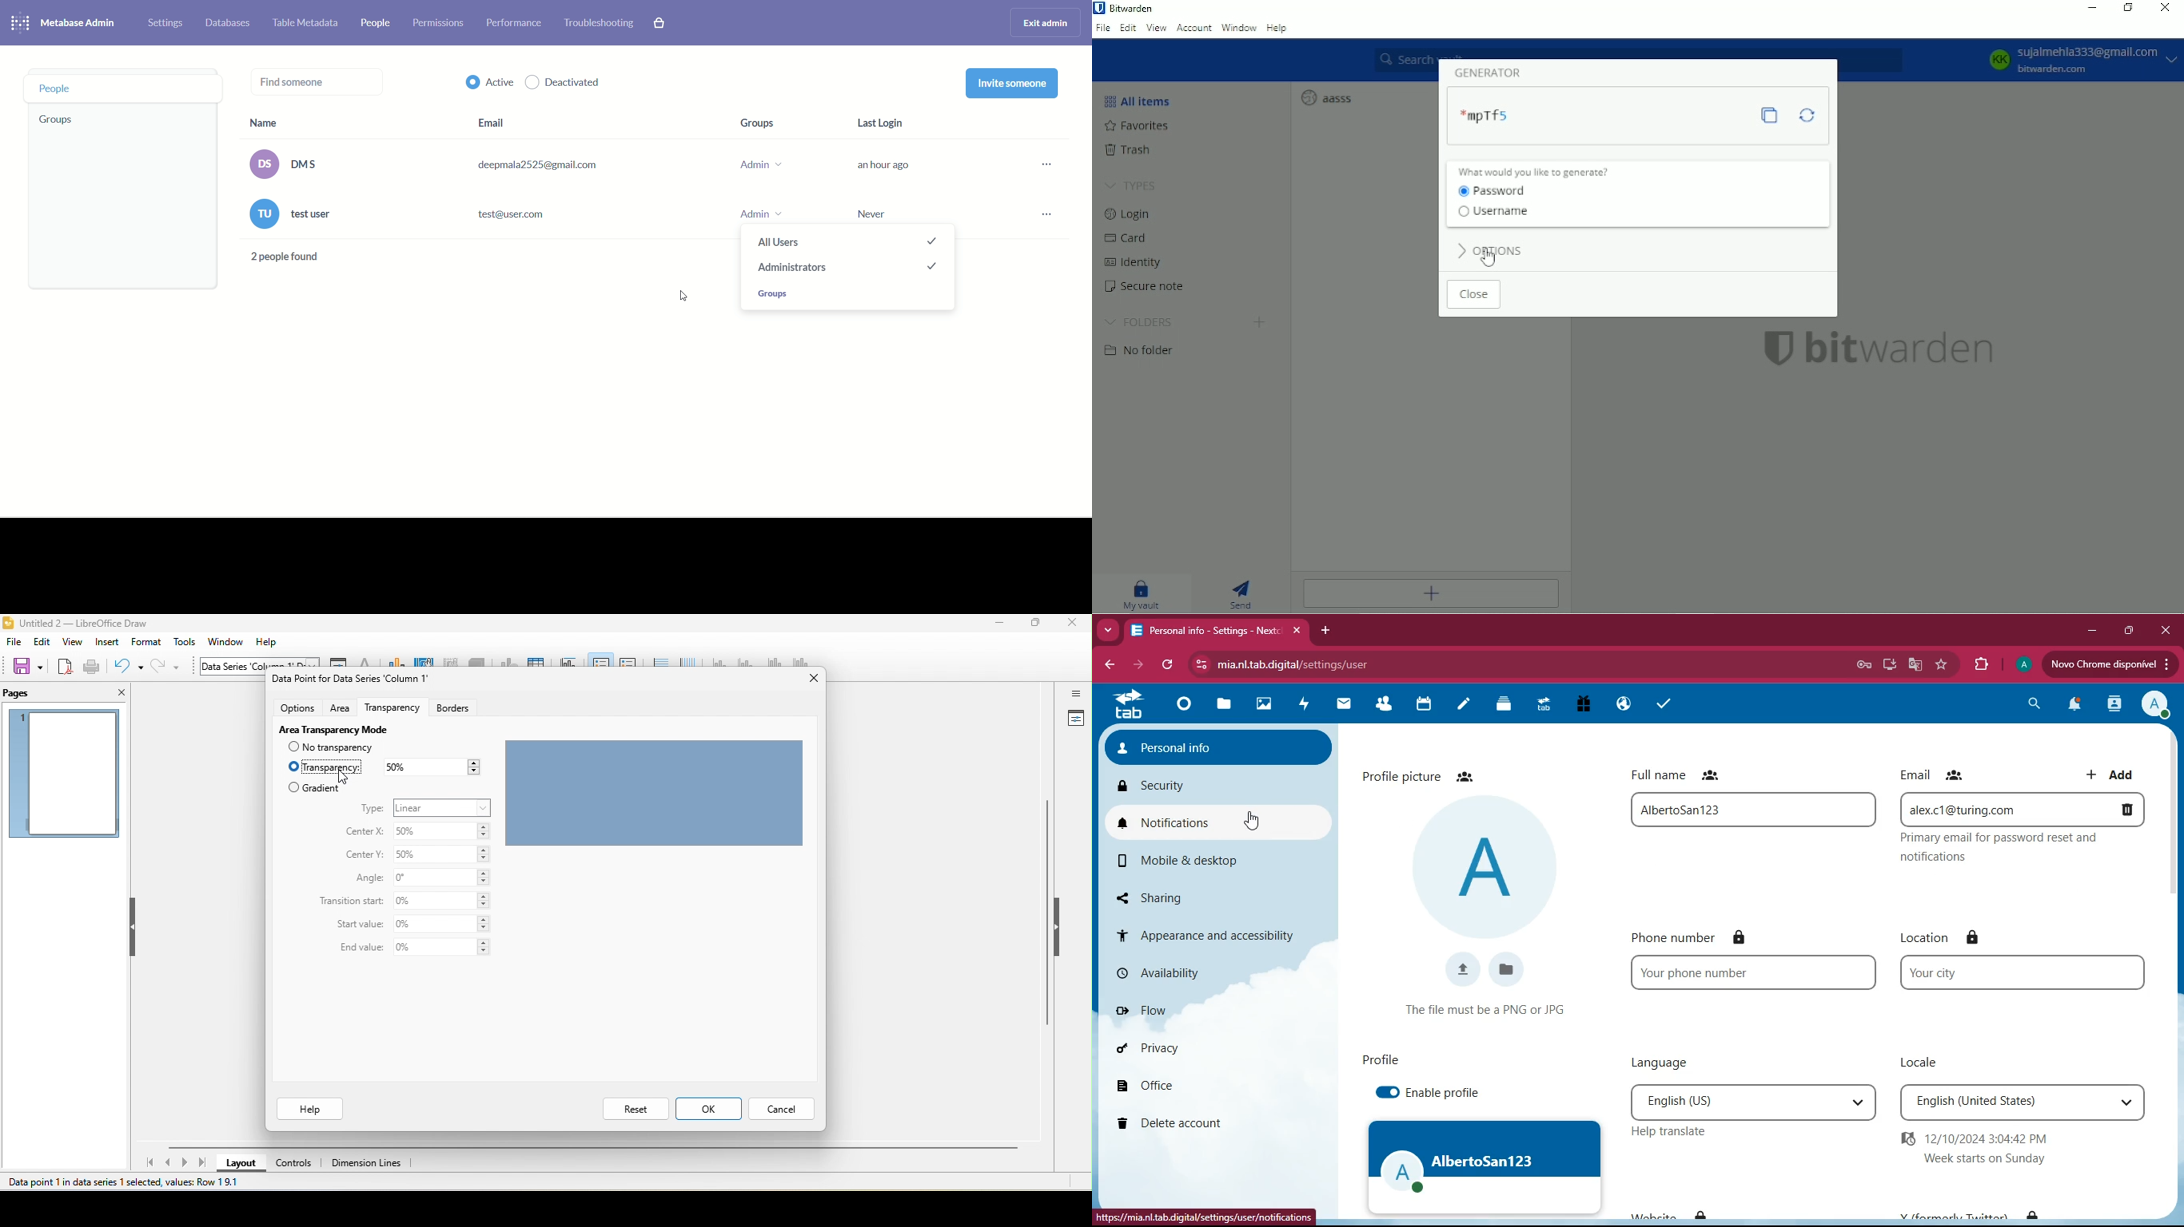 The height and width of the screenshot is (1232, 2184). Describe the element at coordinates (1176, 1123) in the screenshot. I see `delete` at that location.